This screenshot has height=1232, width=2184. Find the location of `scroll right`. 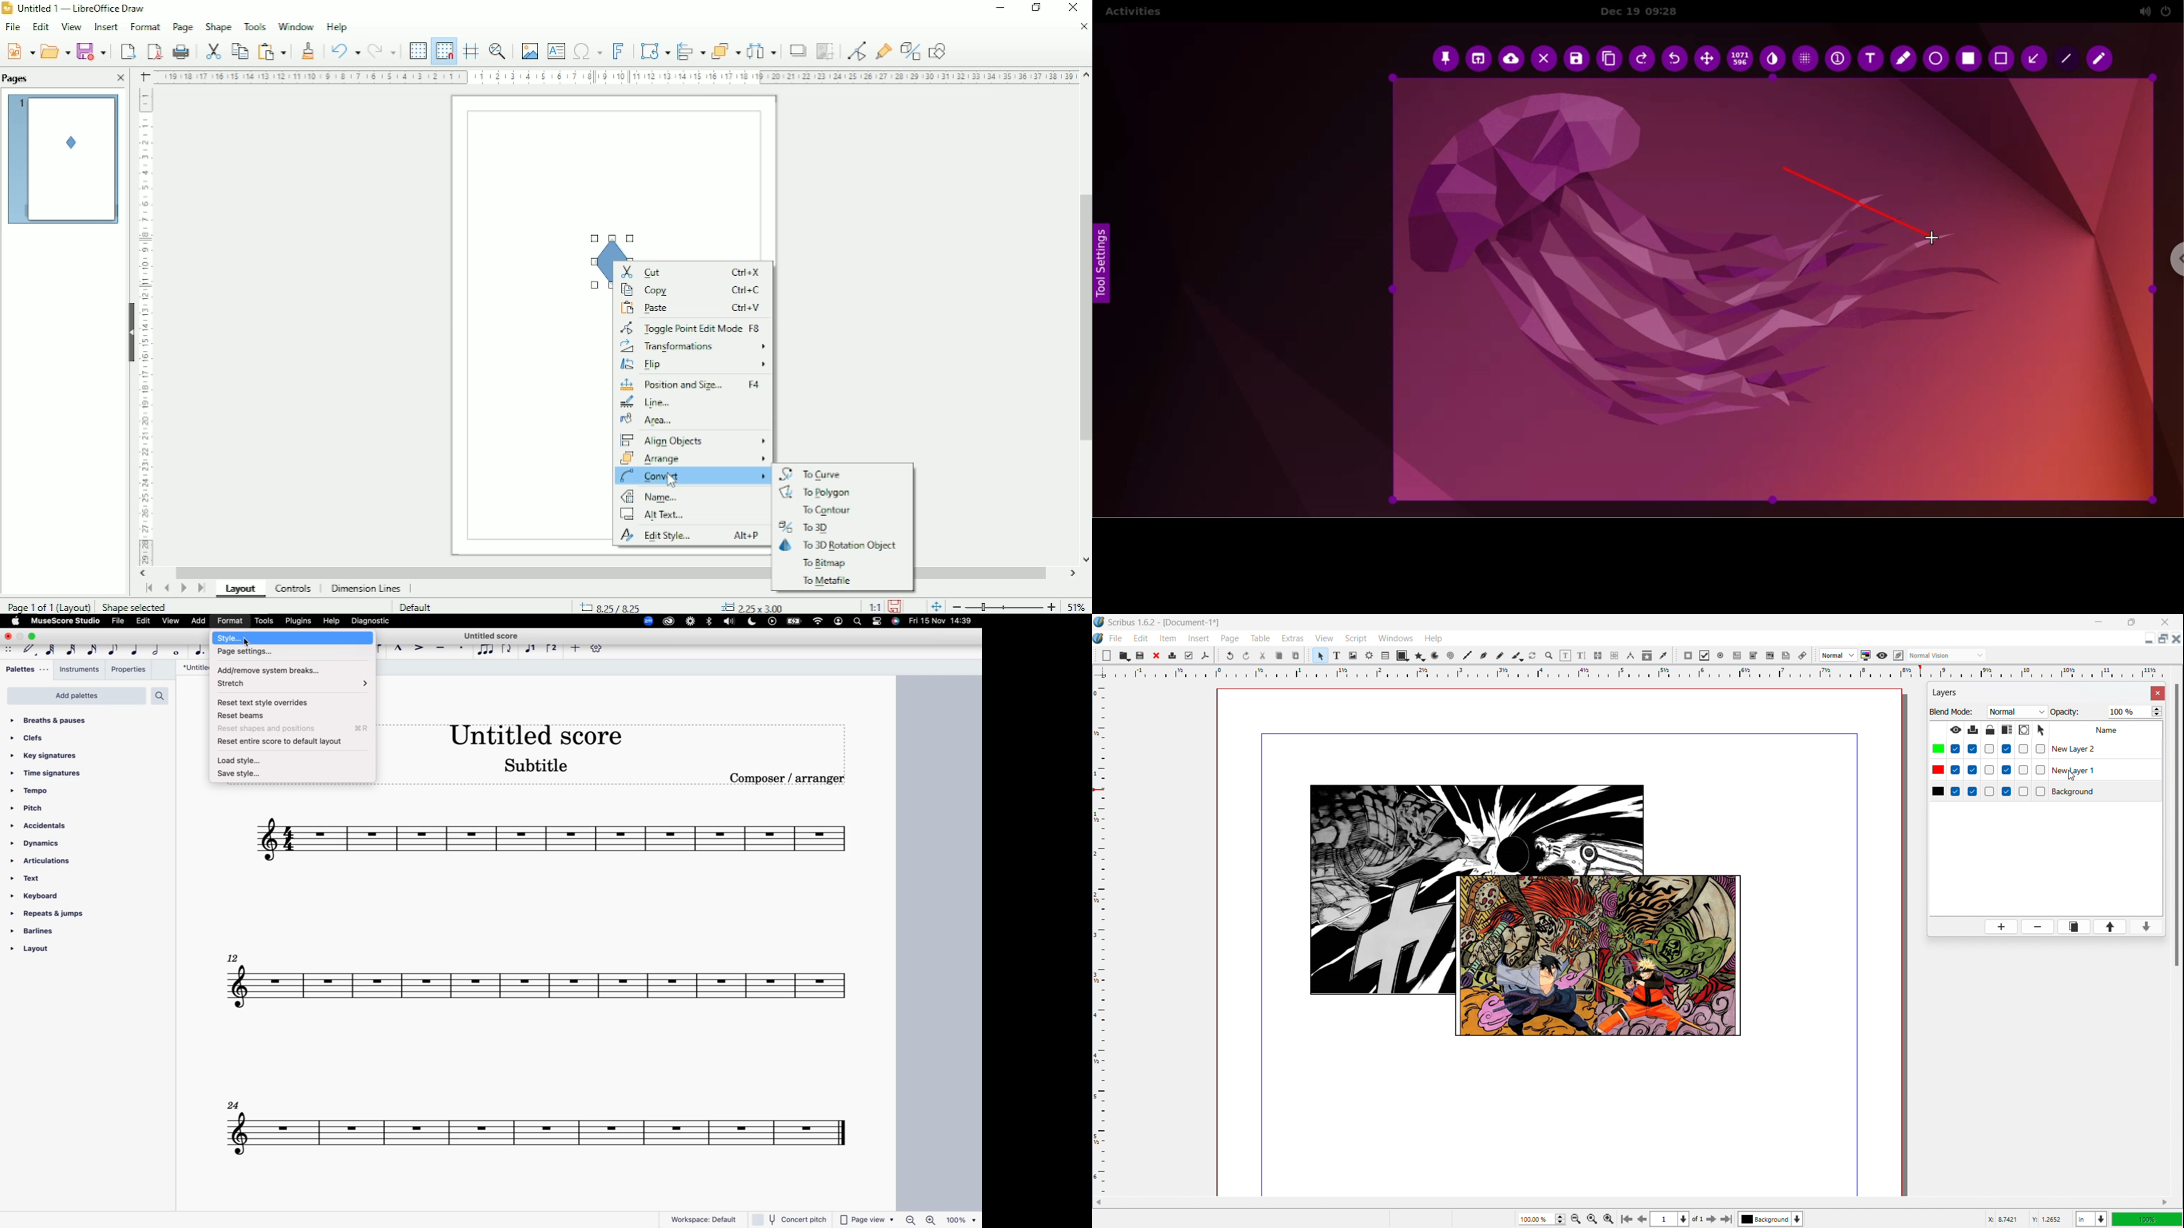

scroll right is located at coordinates (2164, 1203).